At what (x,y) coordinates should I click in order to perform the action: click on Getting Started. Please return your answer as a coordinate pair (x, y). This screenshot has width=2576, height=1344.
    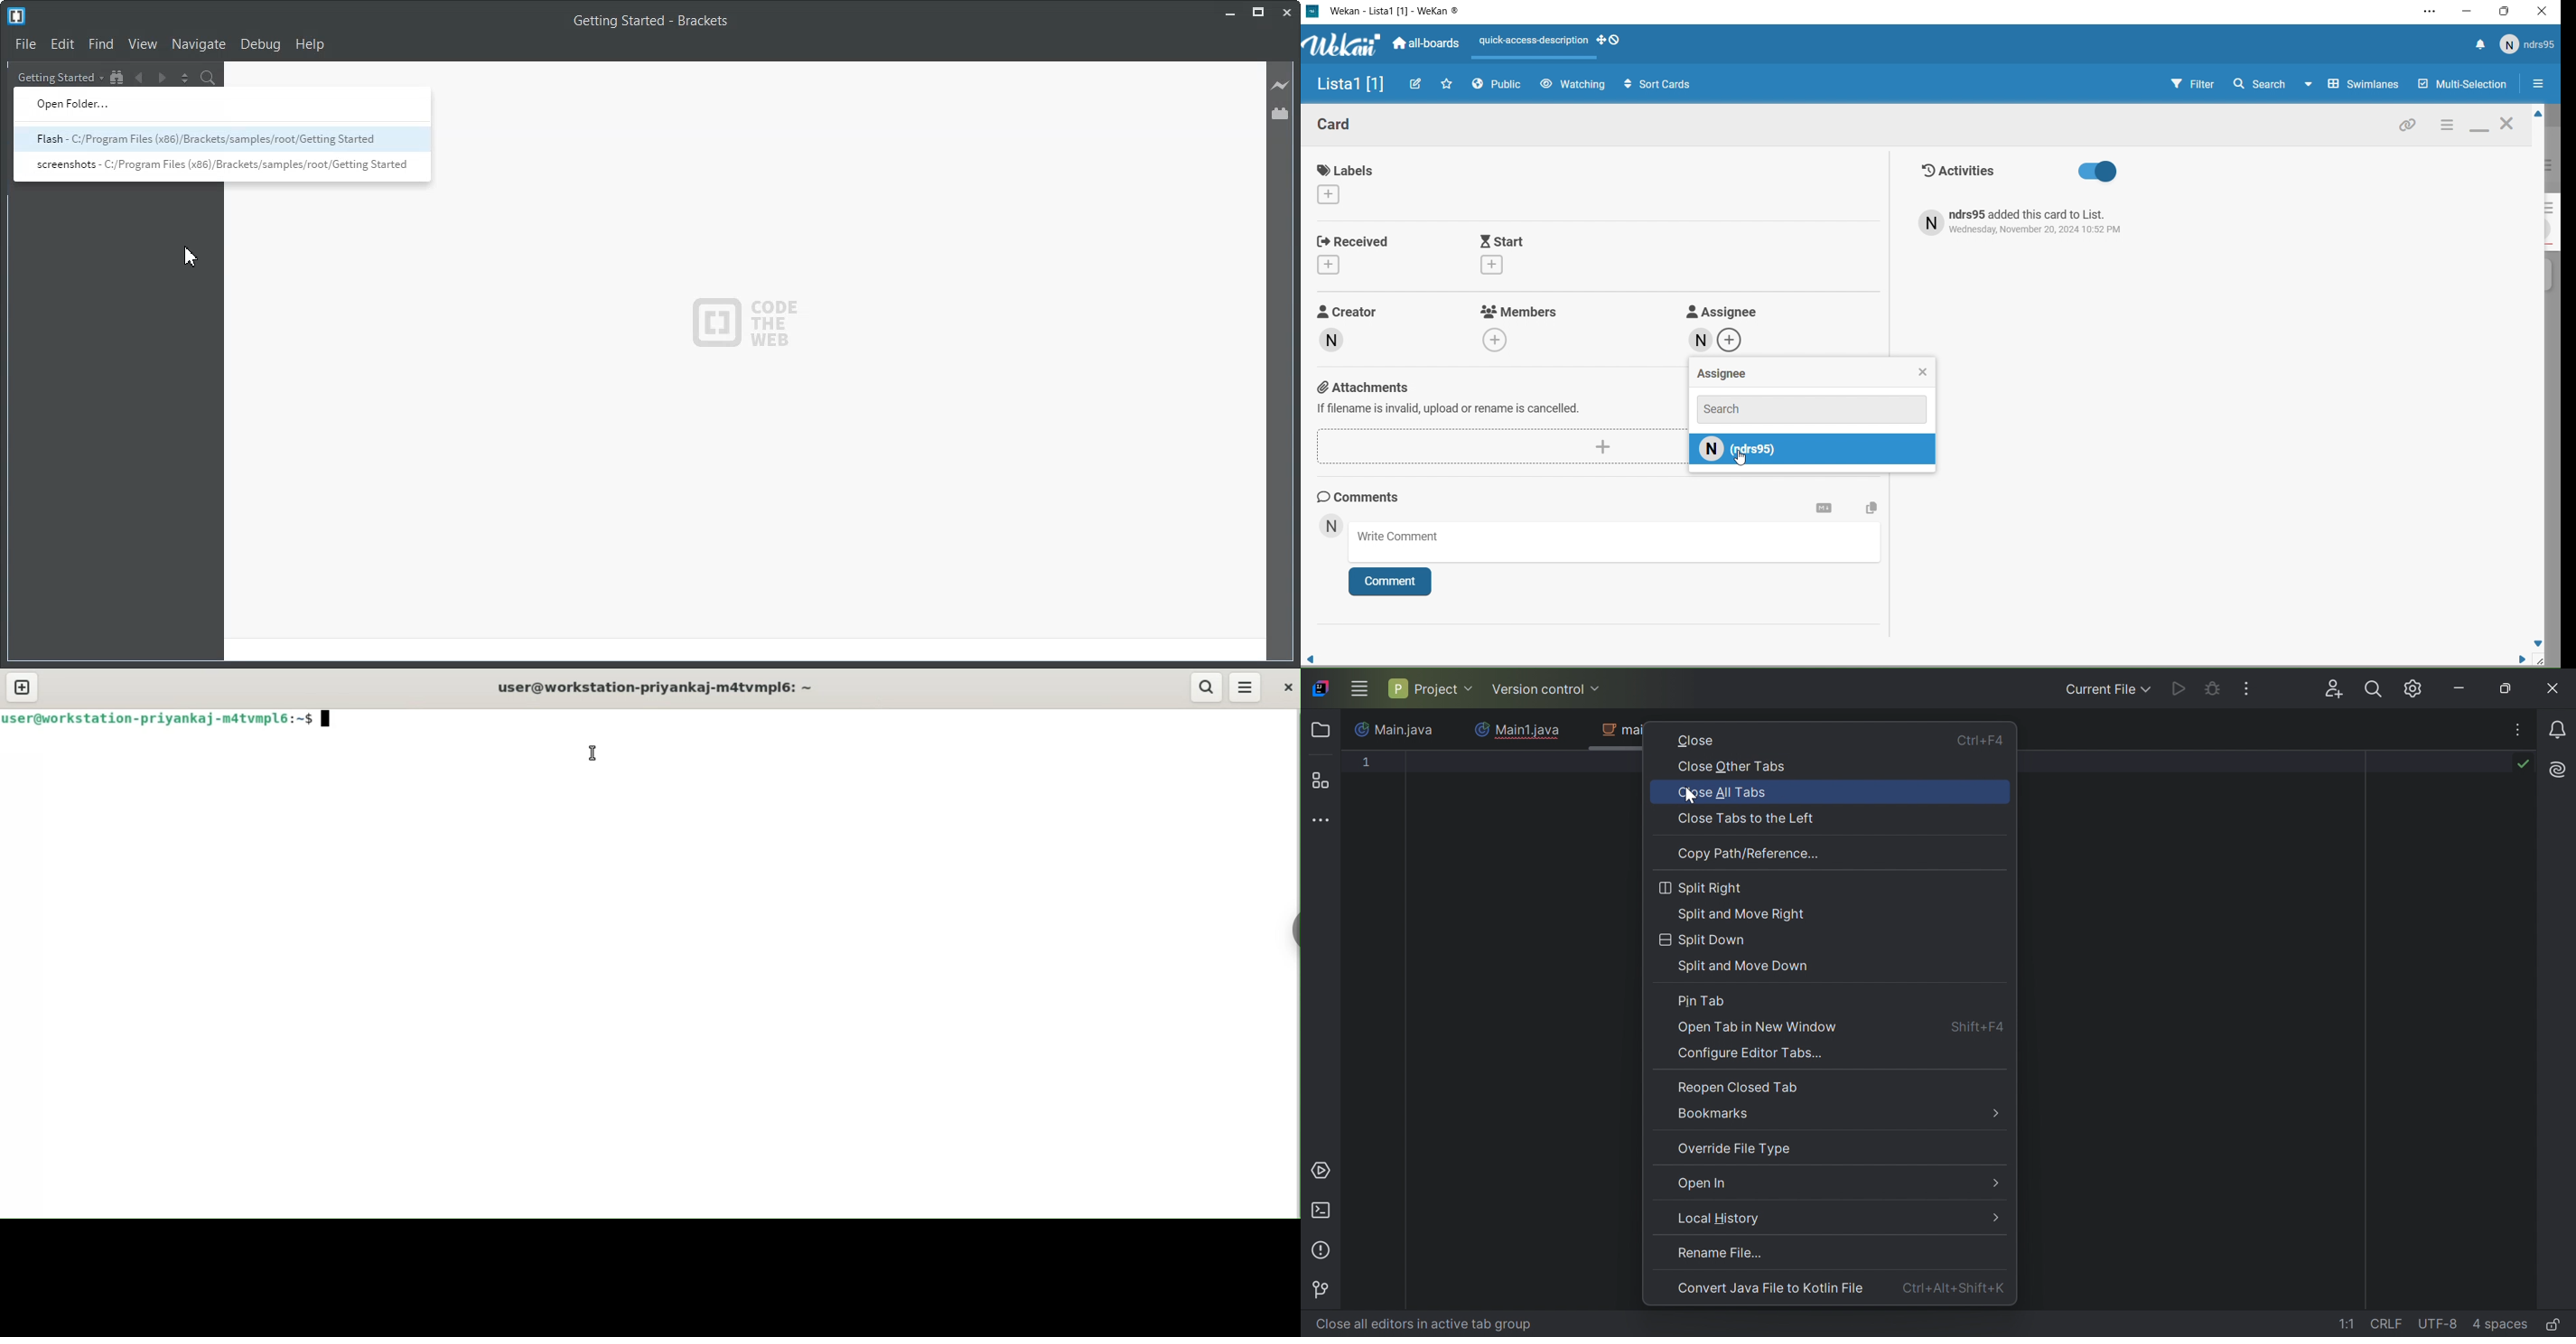
    Looking at the image, I should click on (59, 77).